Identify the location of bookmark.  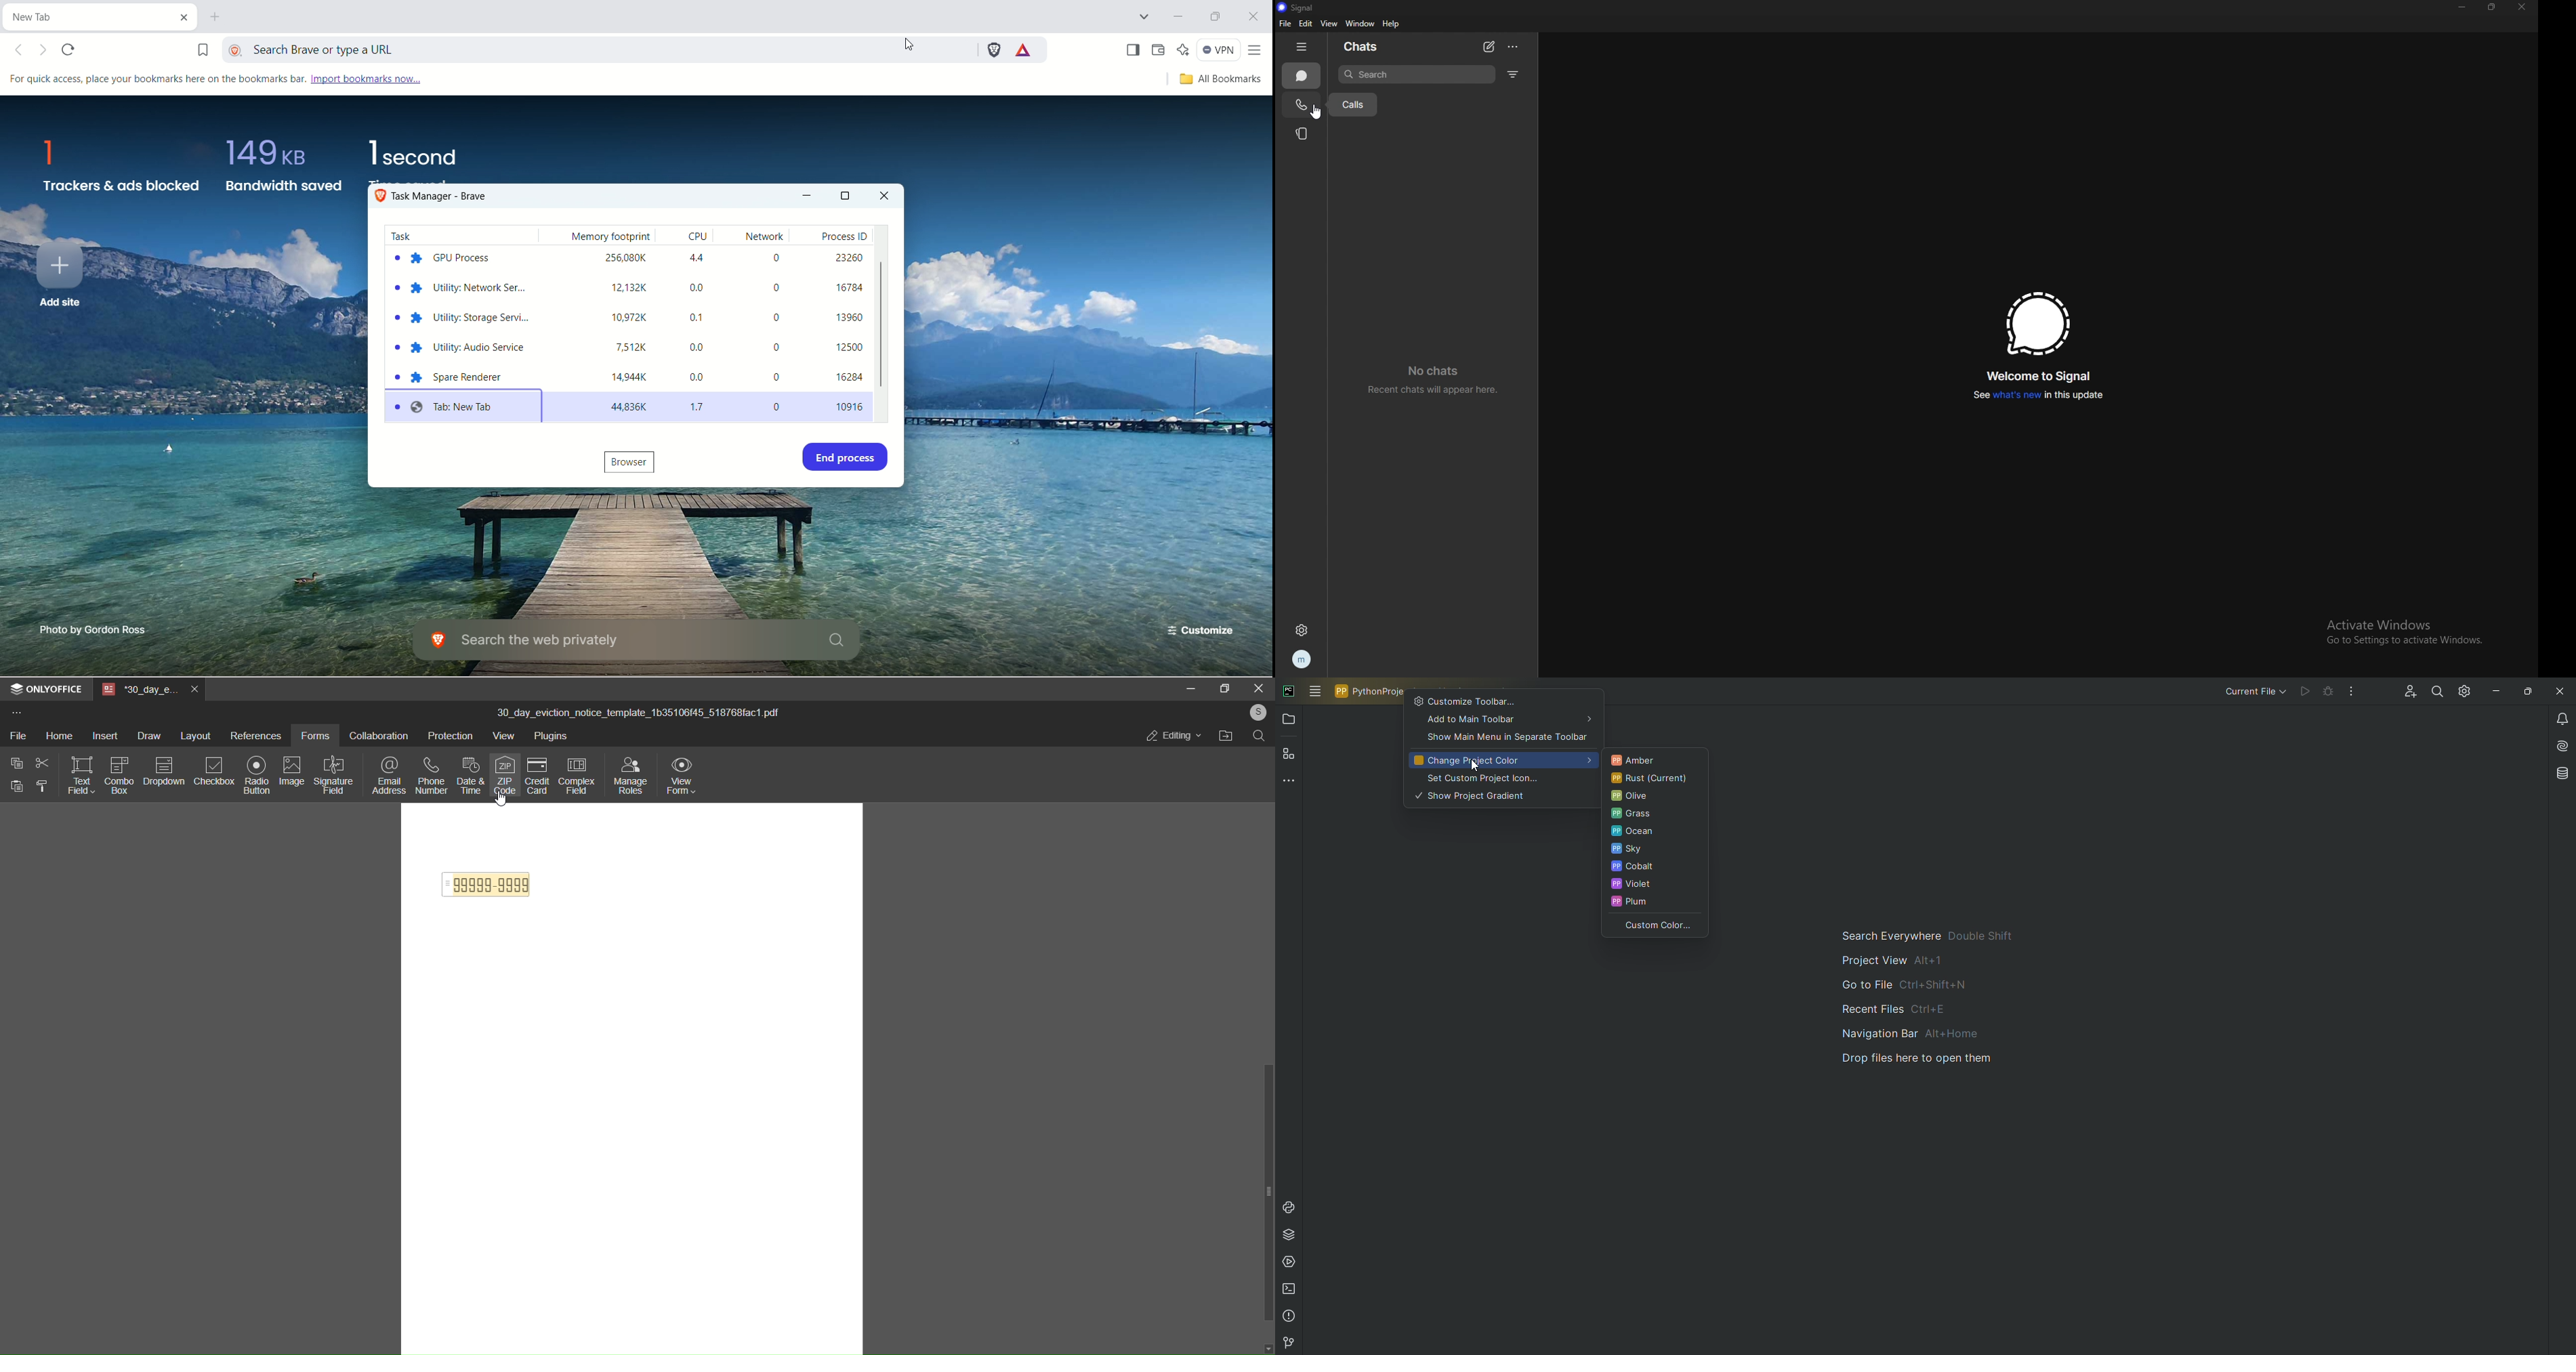
(194, 47).